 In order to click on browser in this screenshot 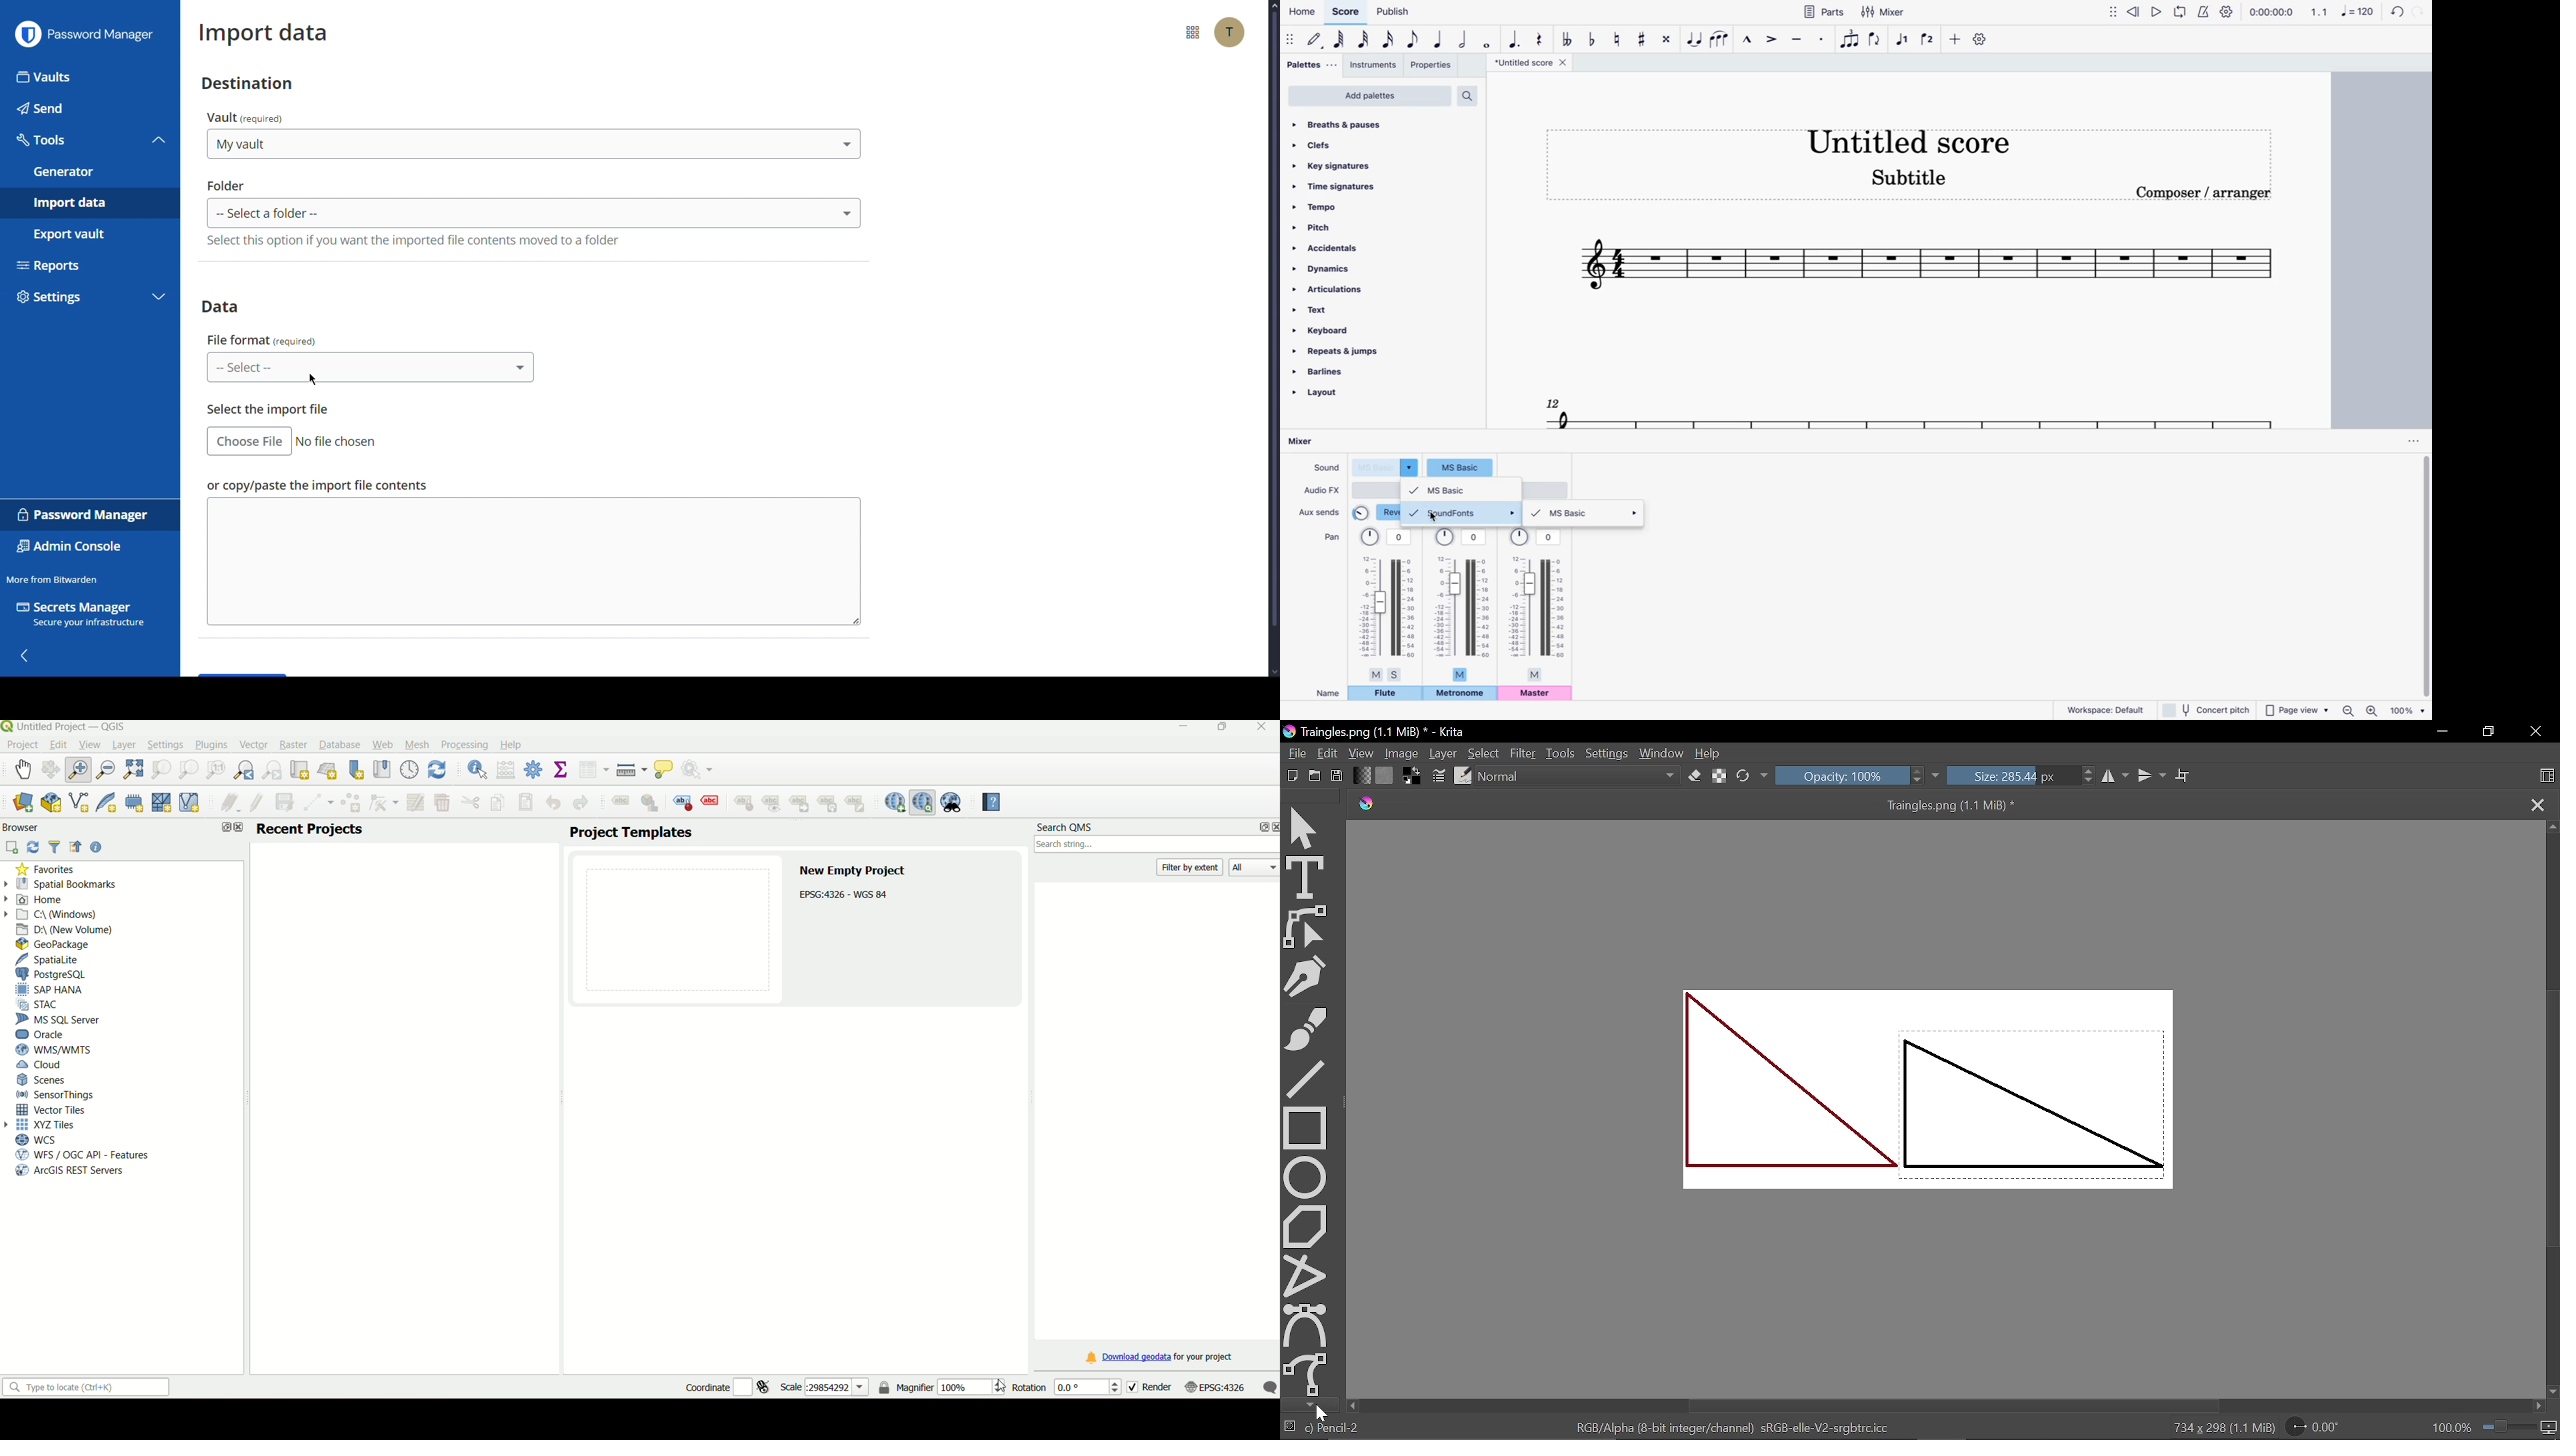, I will do `click(23, 827)`.